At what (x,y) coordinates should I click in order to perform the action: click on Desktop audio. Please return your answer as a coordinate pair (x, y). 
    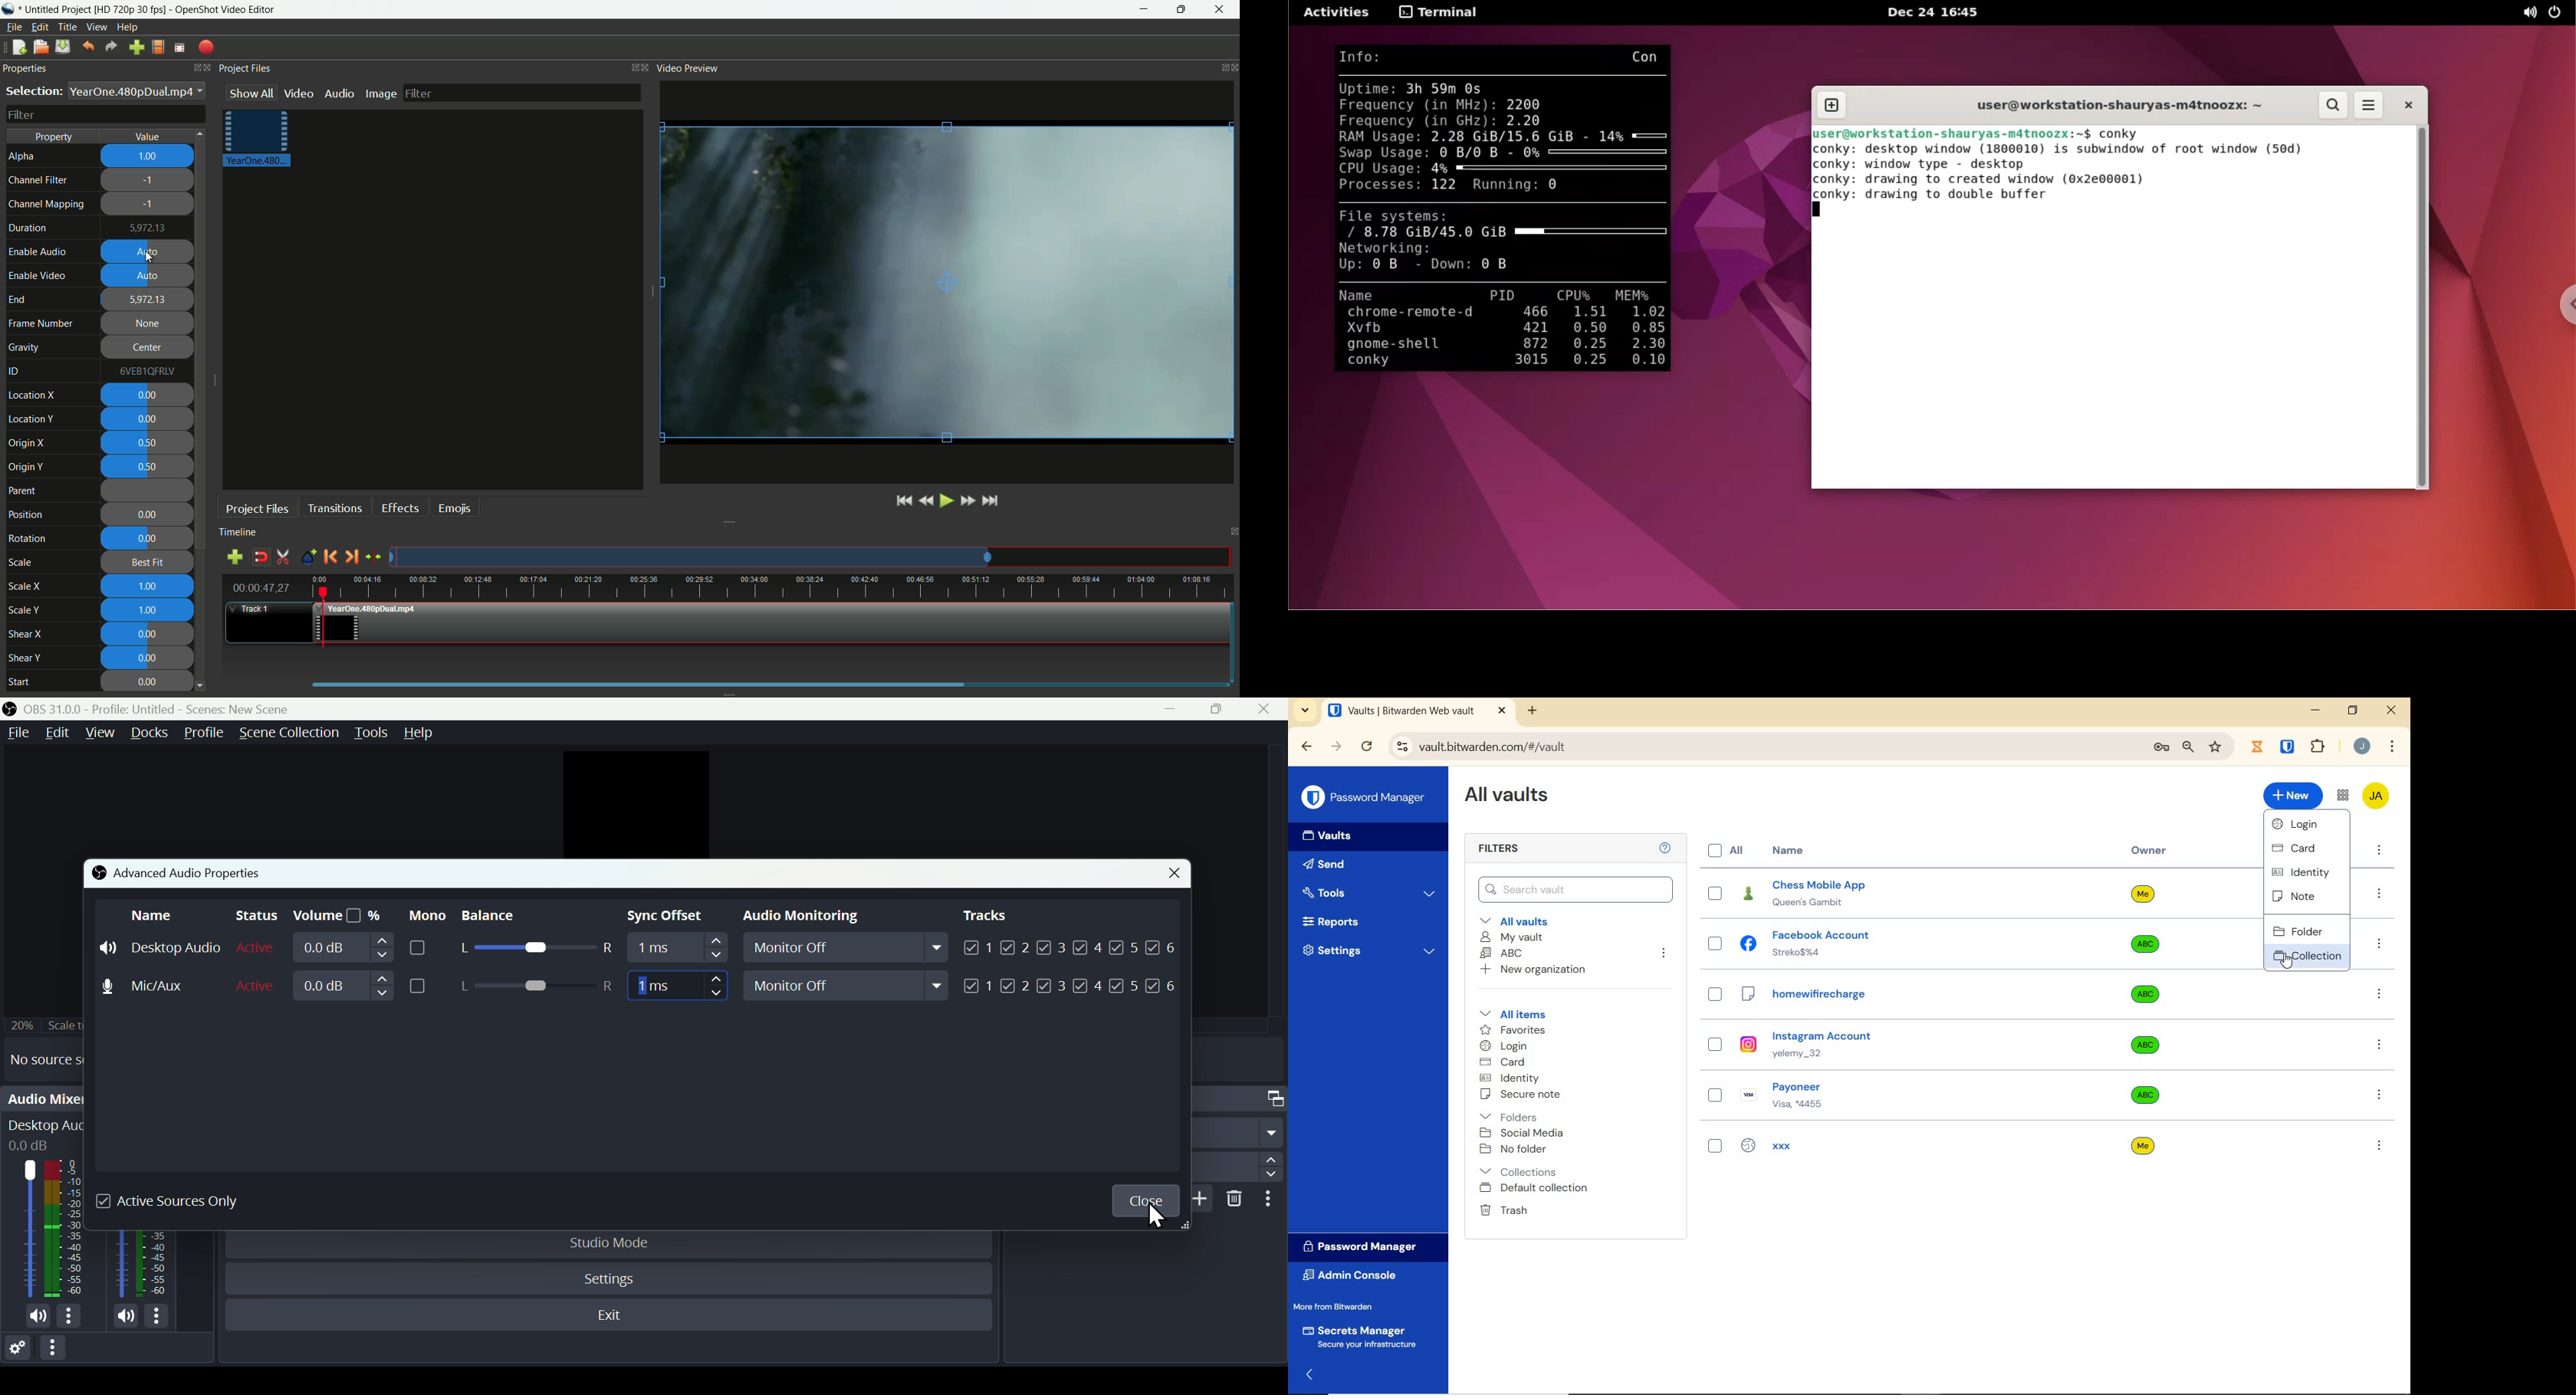
    Looking at the image, I should click on (160, 948).